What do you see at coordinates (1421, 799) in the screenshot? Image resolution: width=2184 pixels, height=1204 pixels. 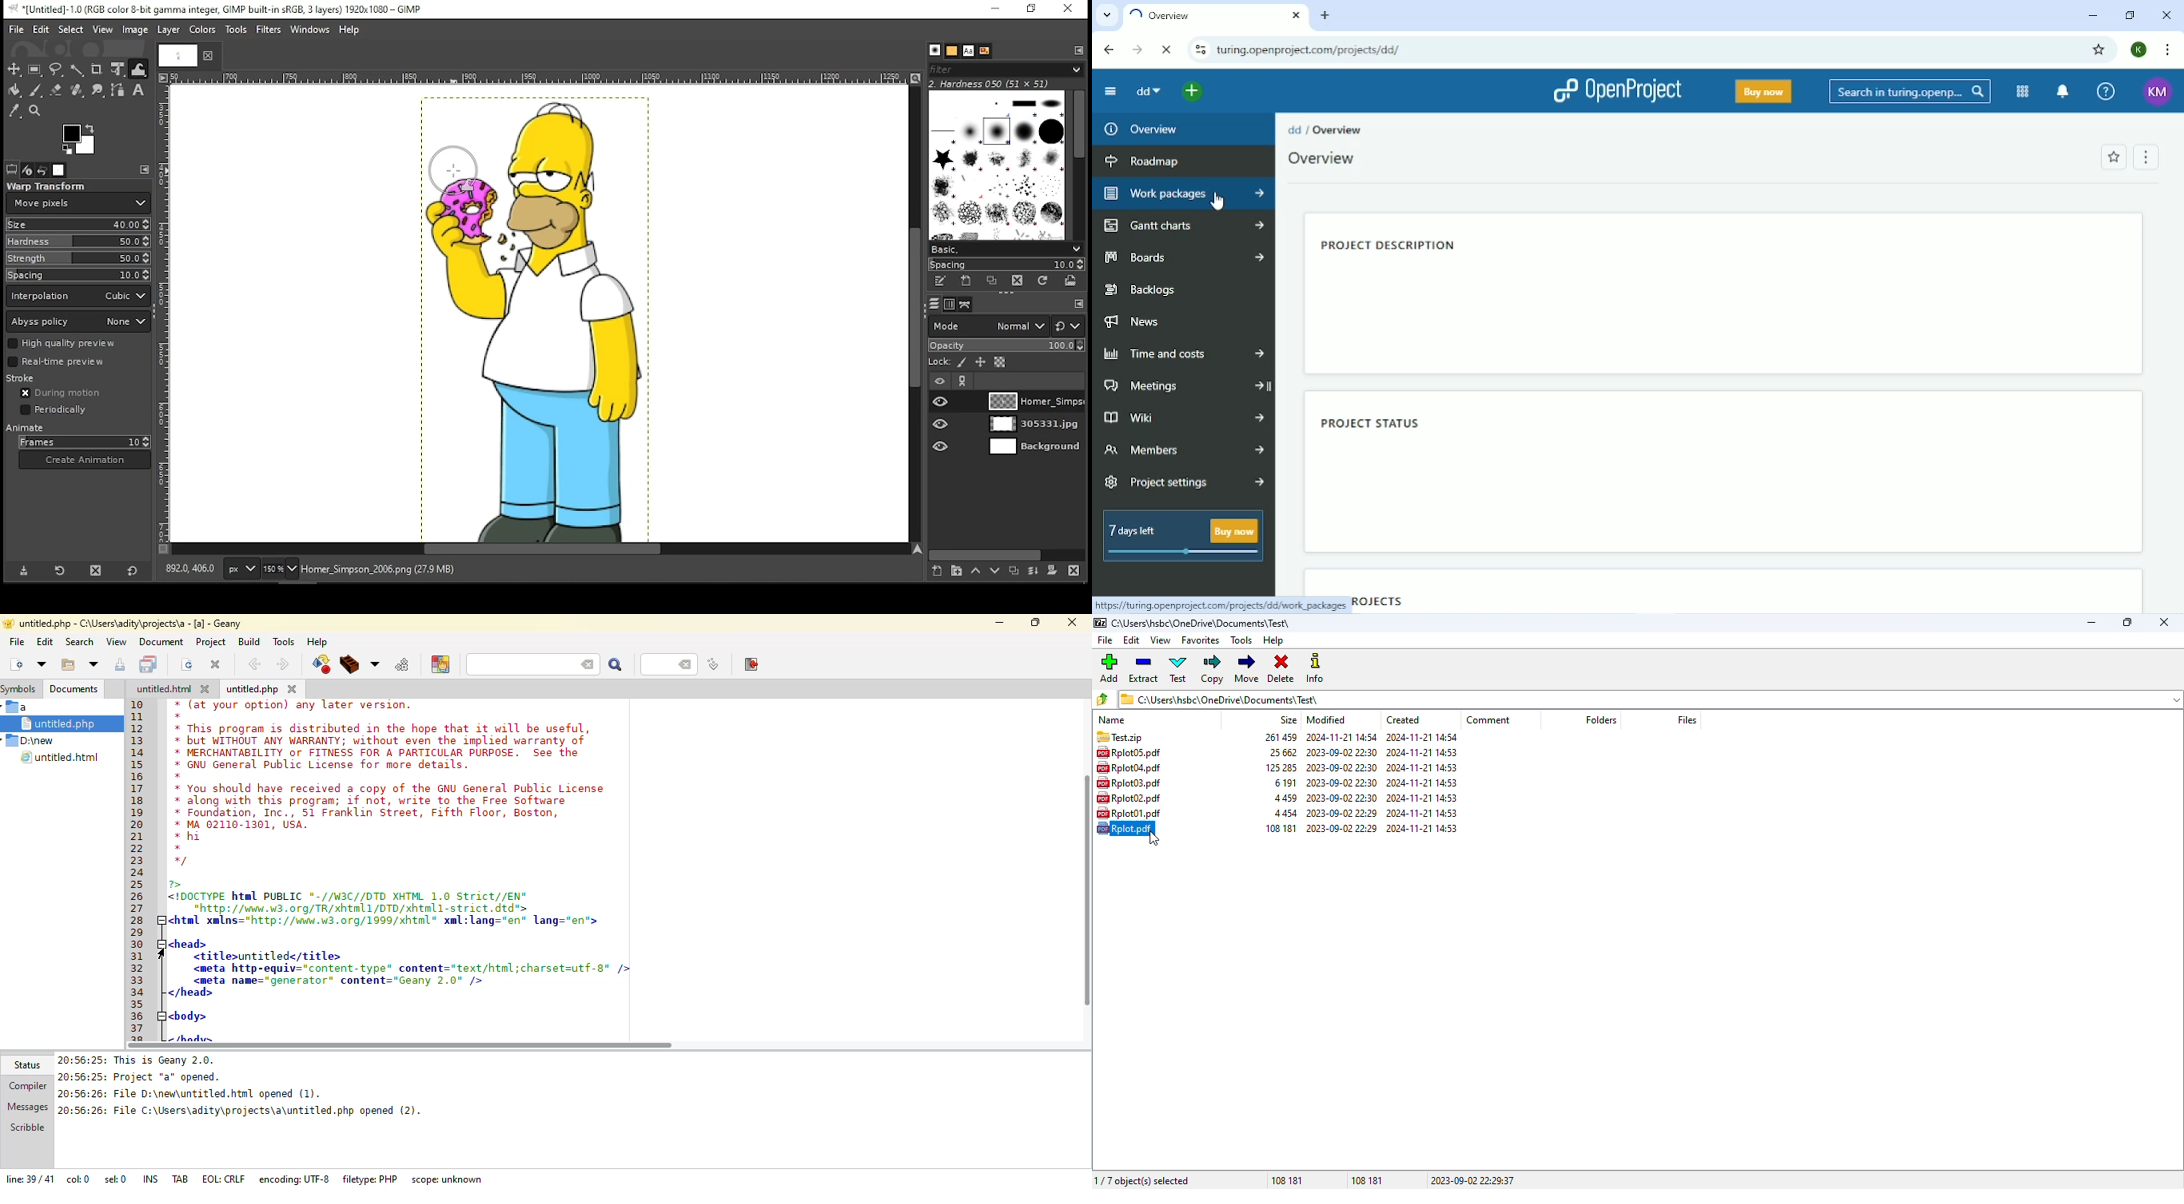 I see ` 2024-11-2114:53` at bounding box center [1421, 799].